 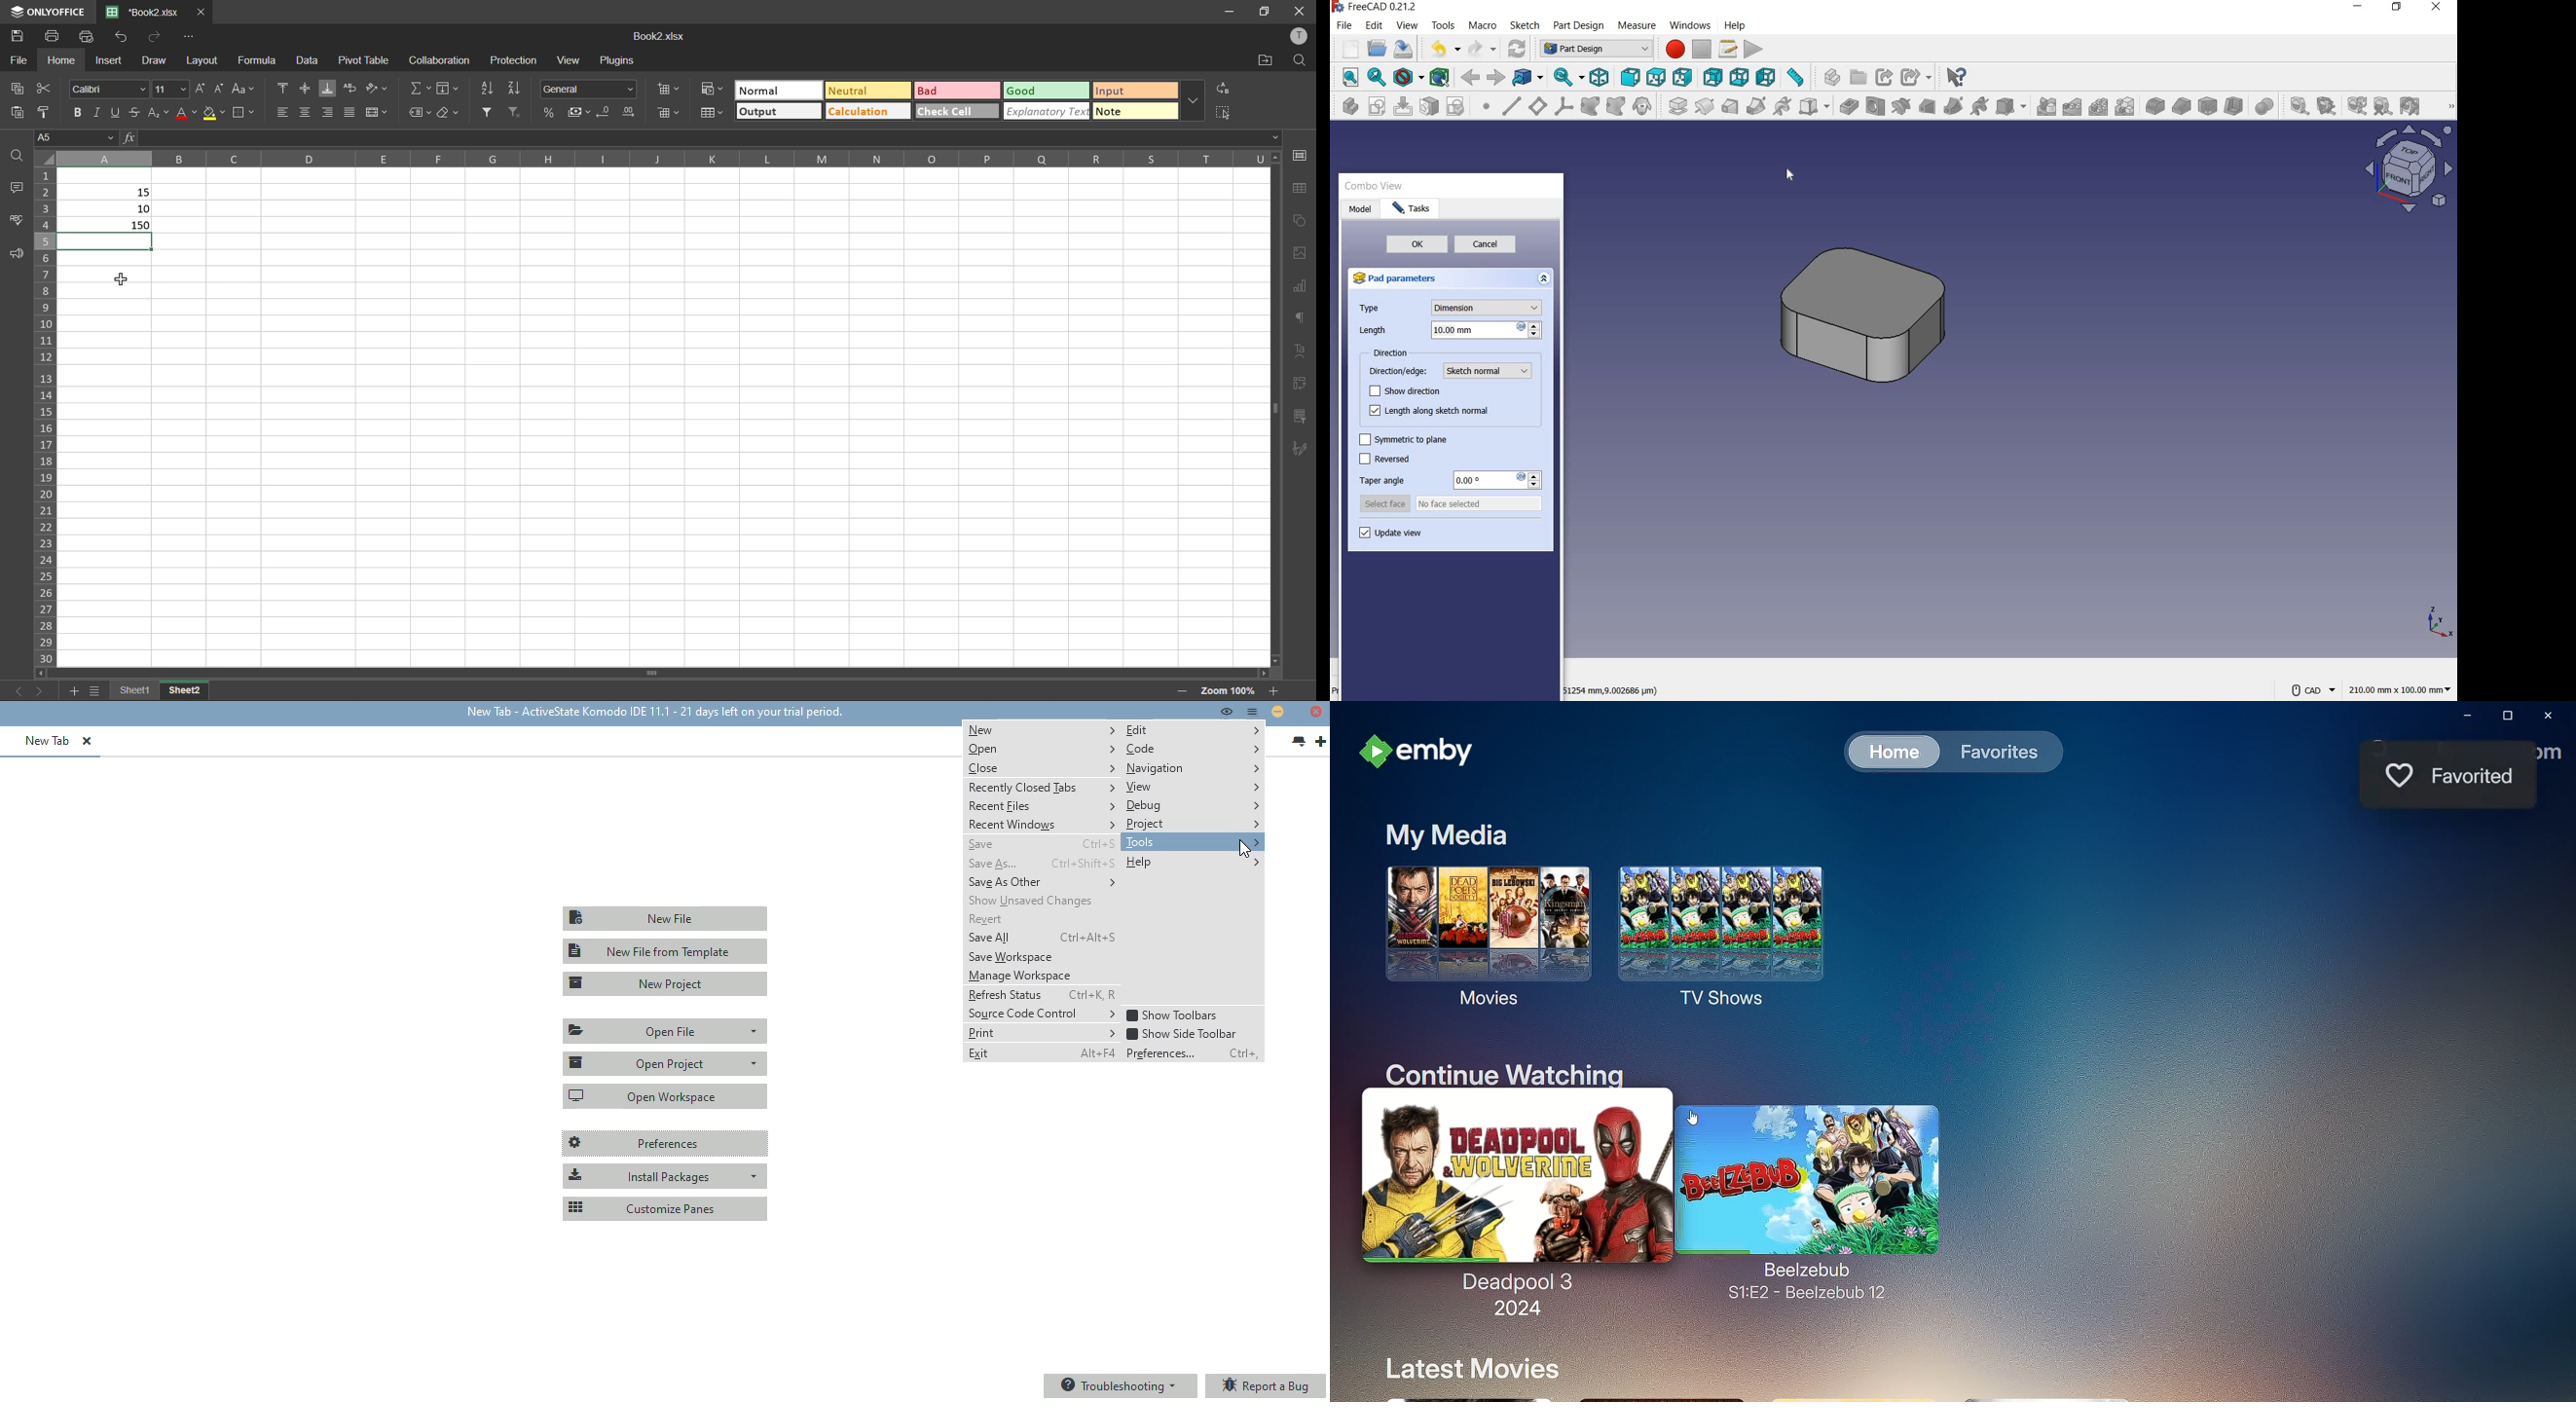 I want to click on book2.xlsx, so click(x=139, y=12).